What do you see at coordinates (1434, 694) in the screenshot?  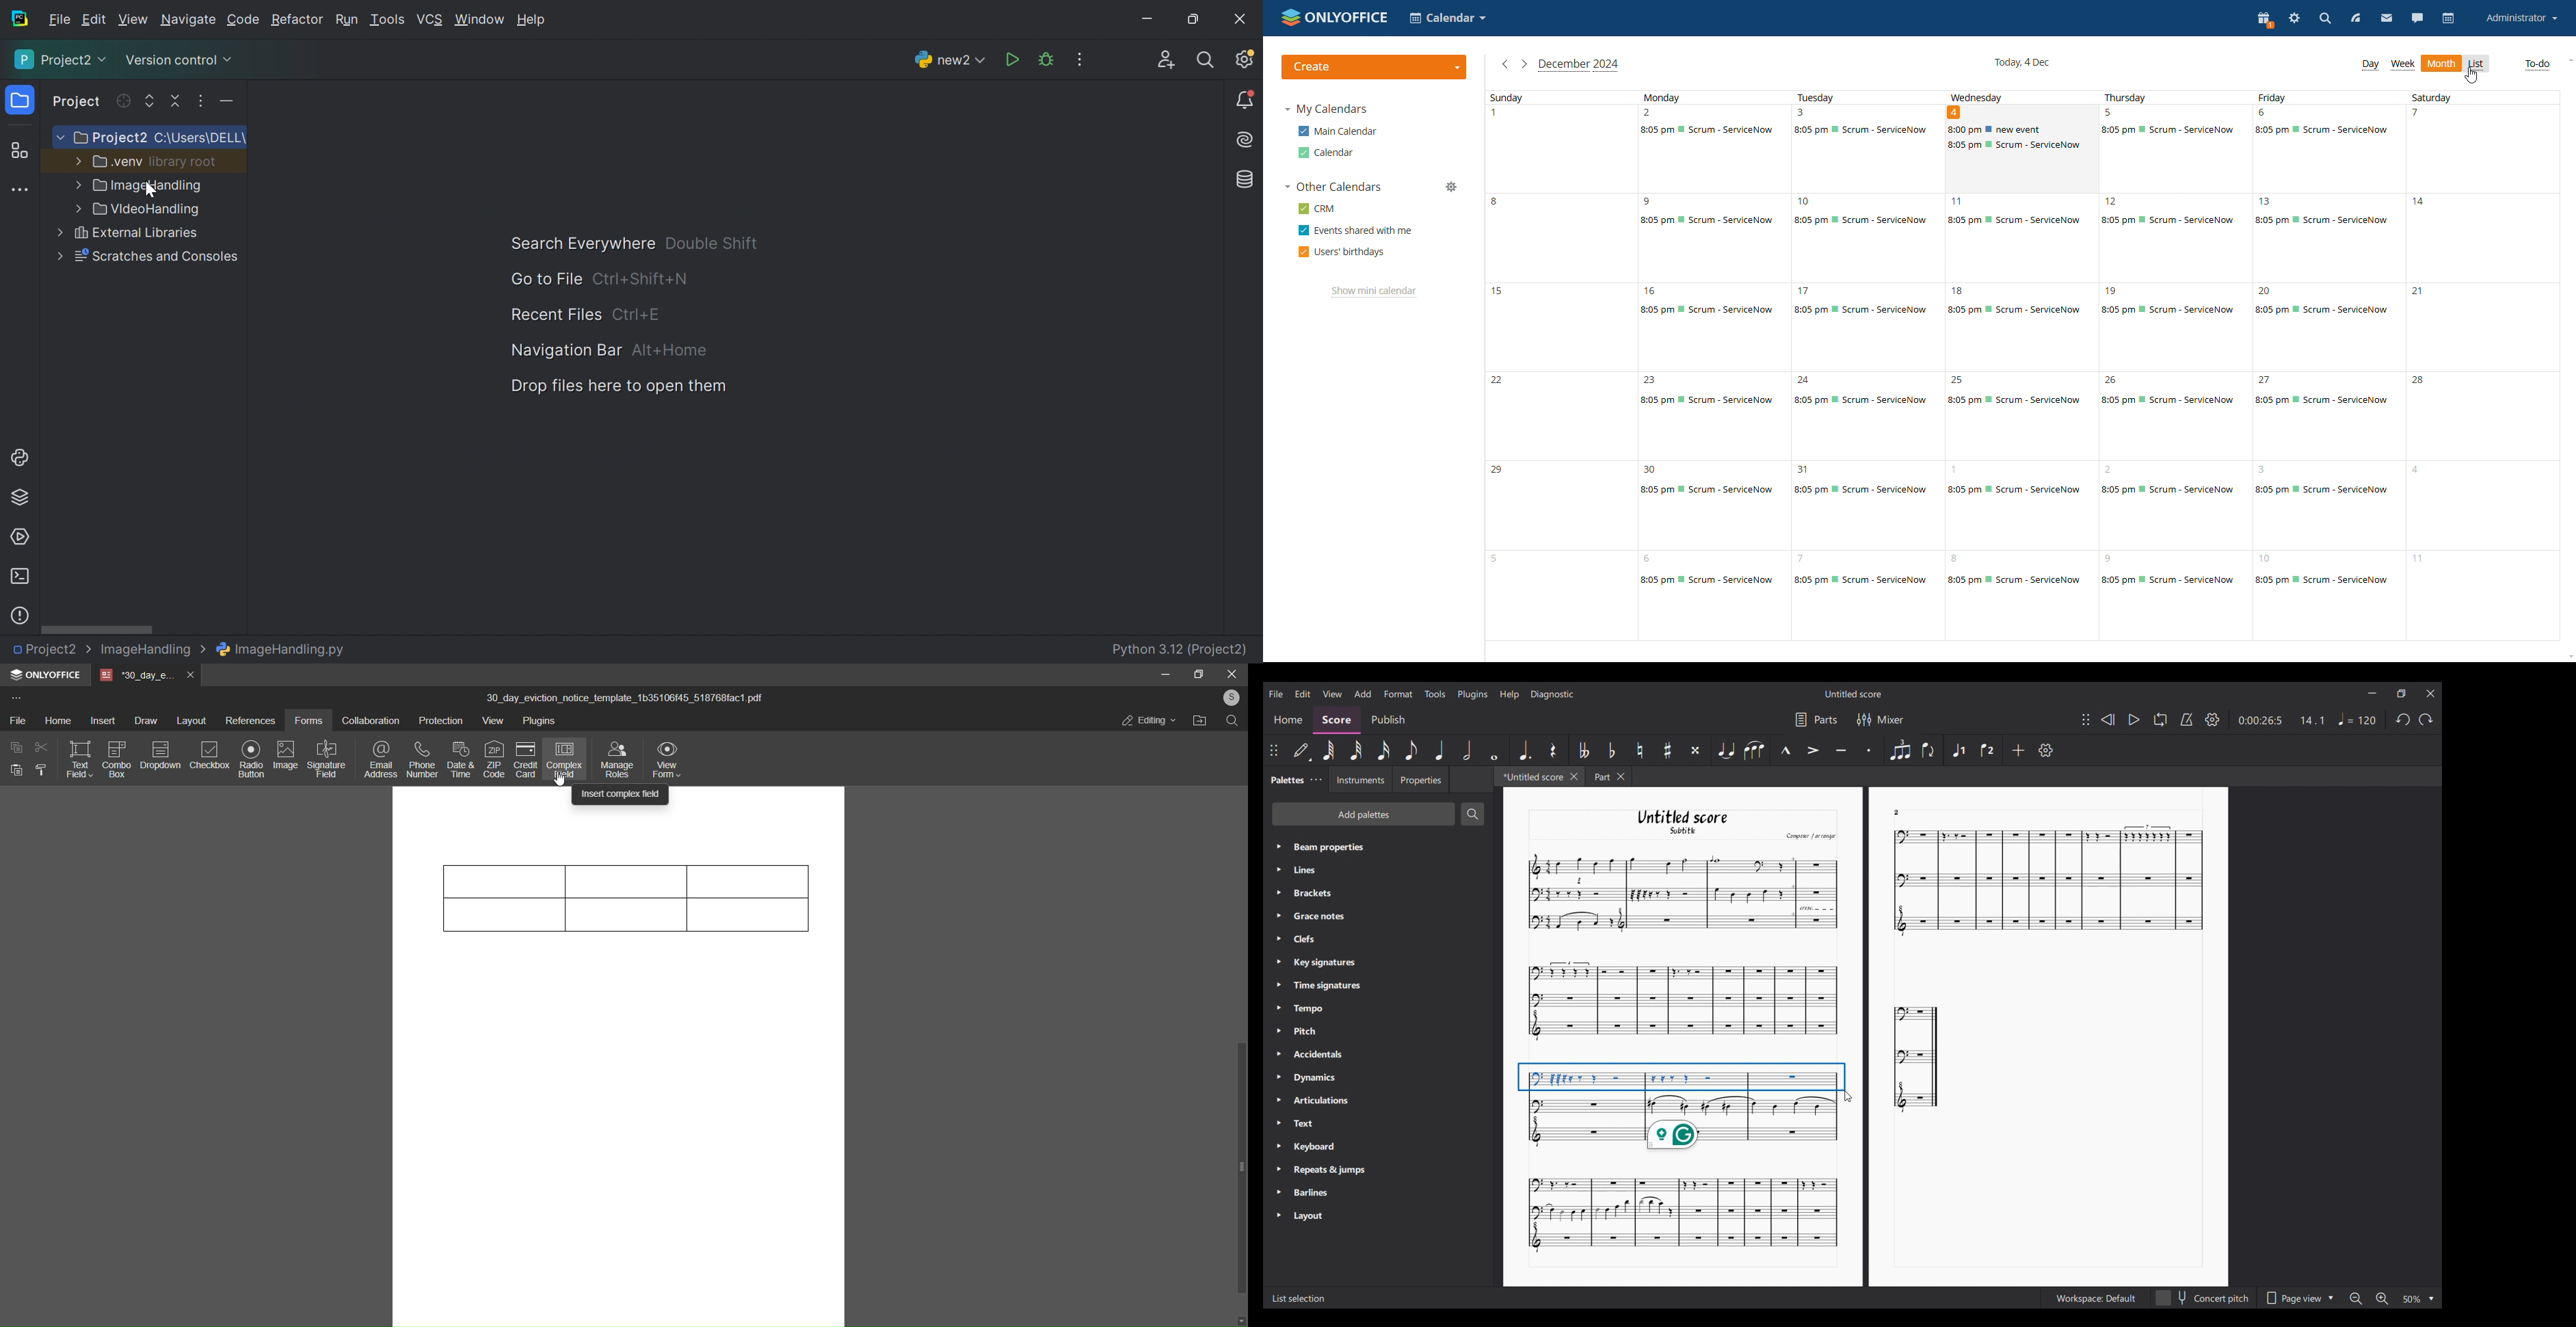 I see `Tools menu` at bounding box center [1434, 694].